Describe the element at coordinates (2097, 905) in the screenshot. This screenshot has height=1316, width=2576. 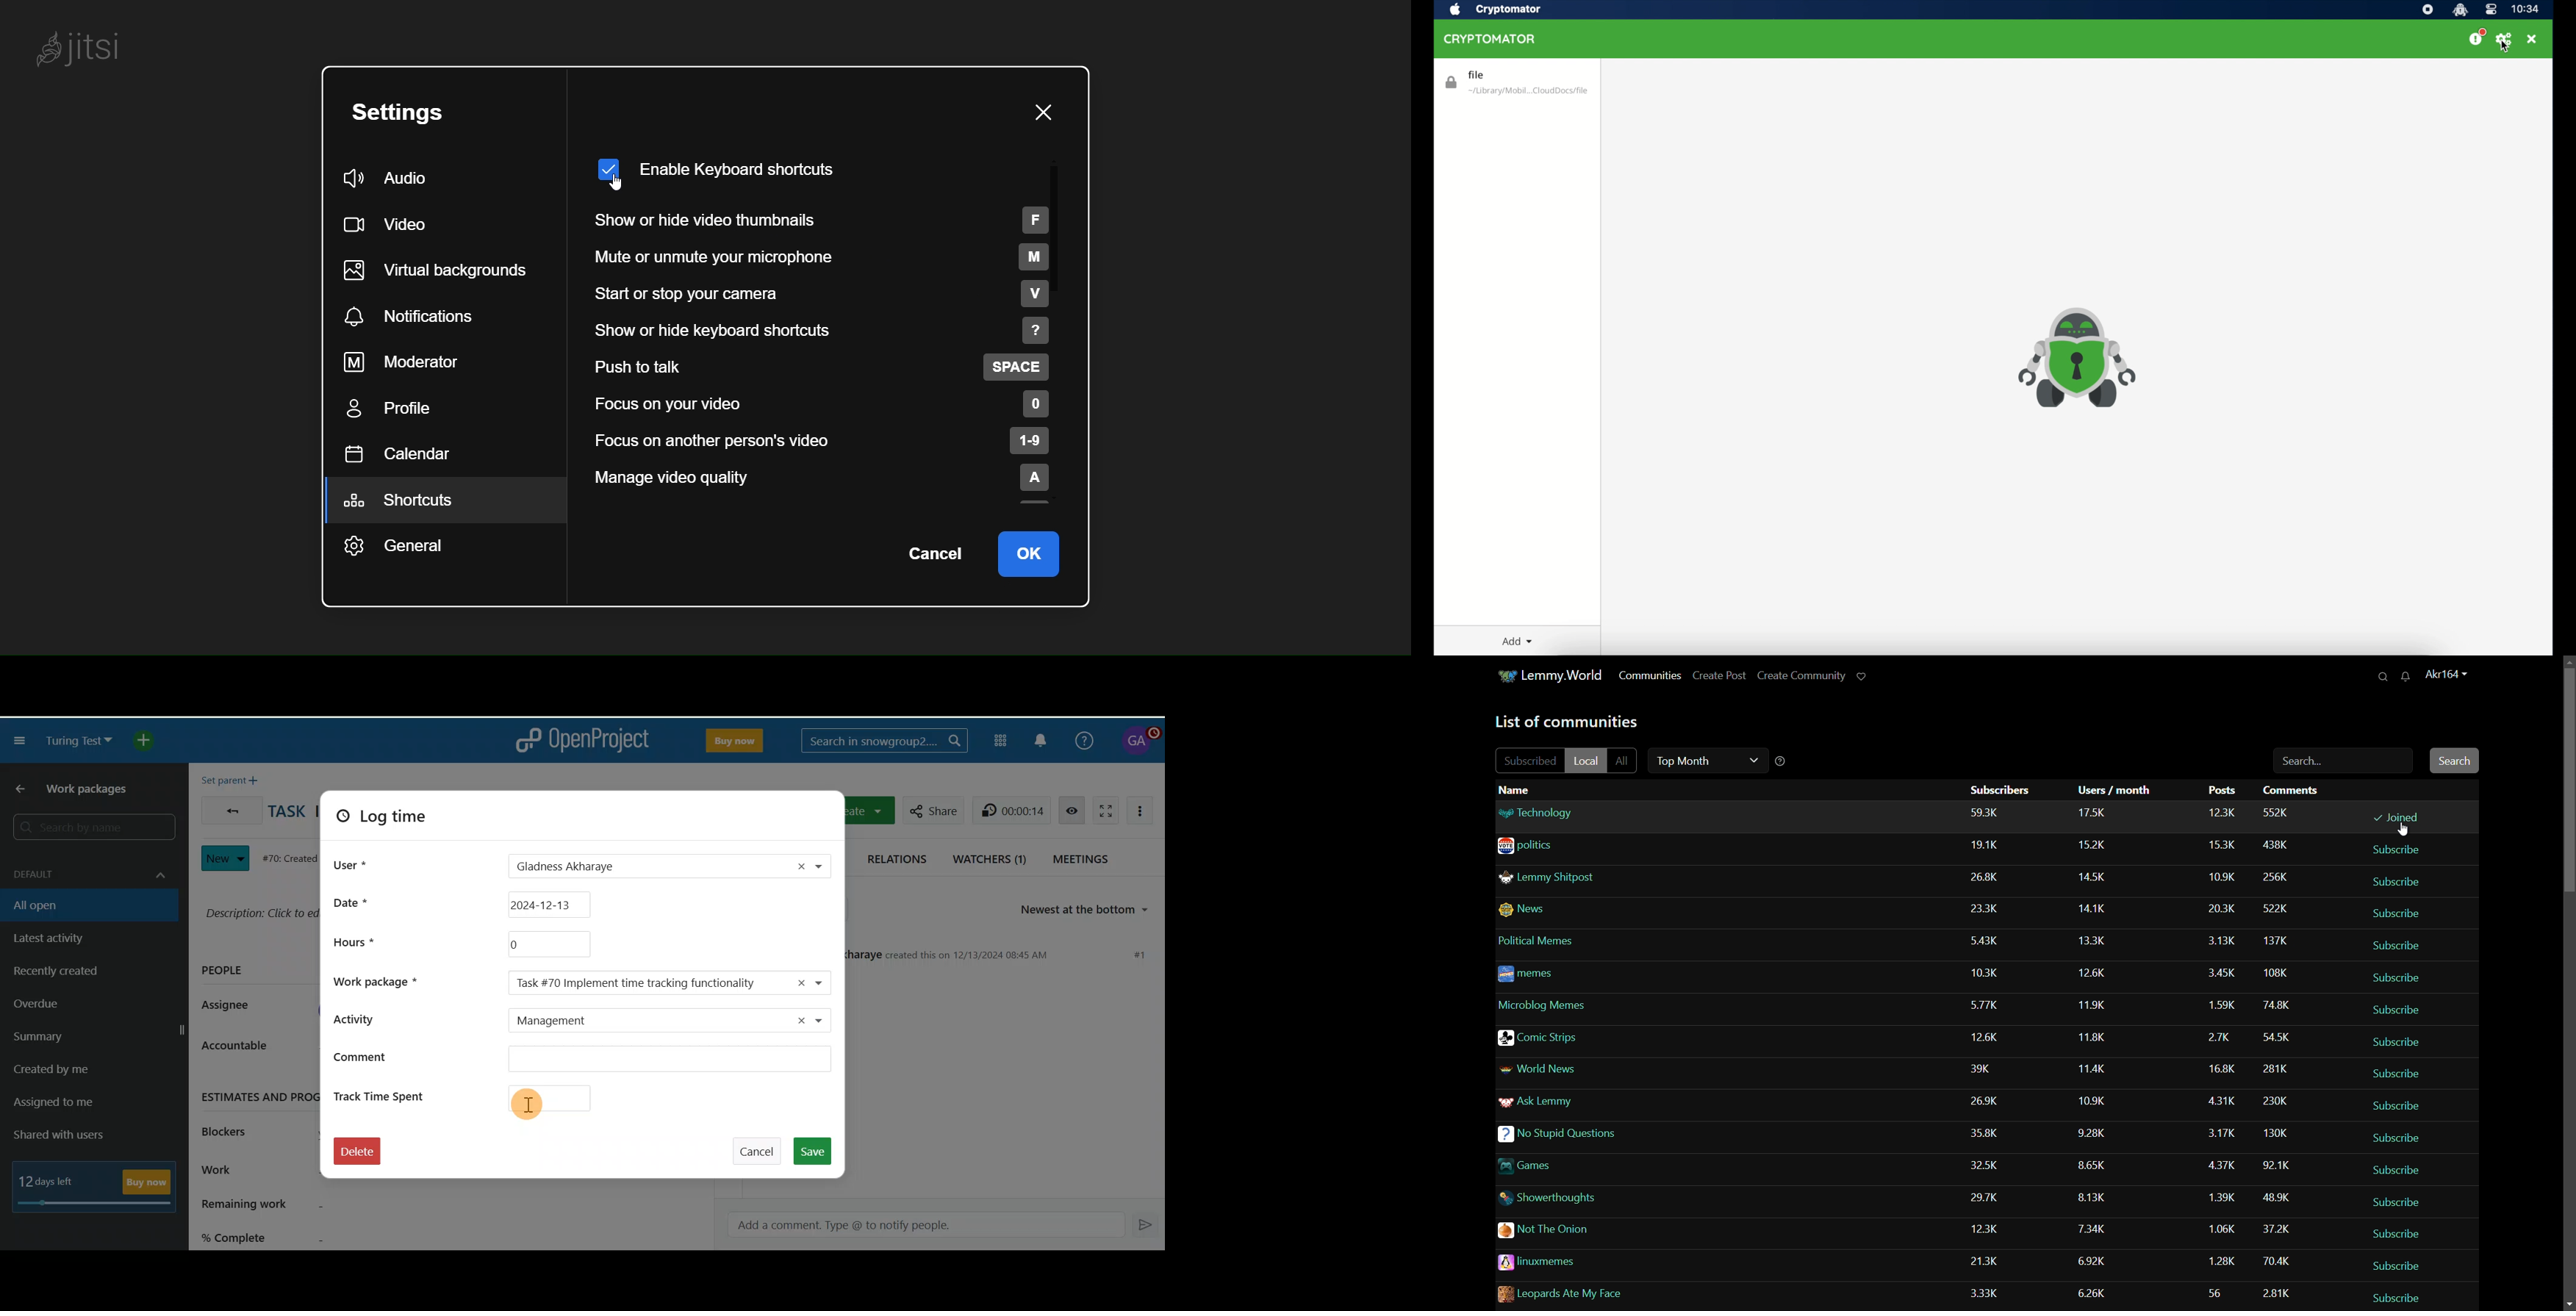
I see `user per month` at that location.